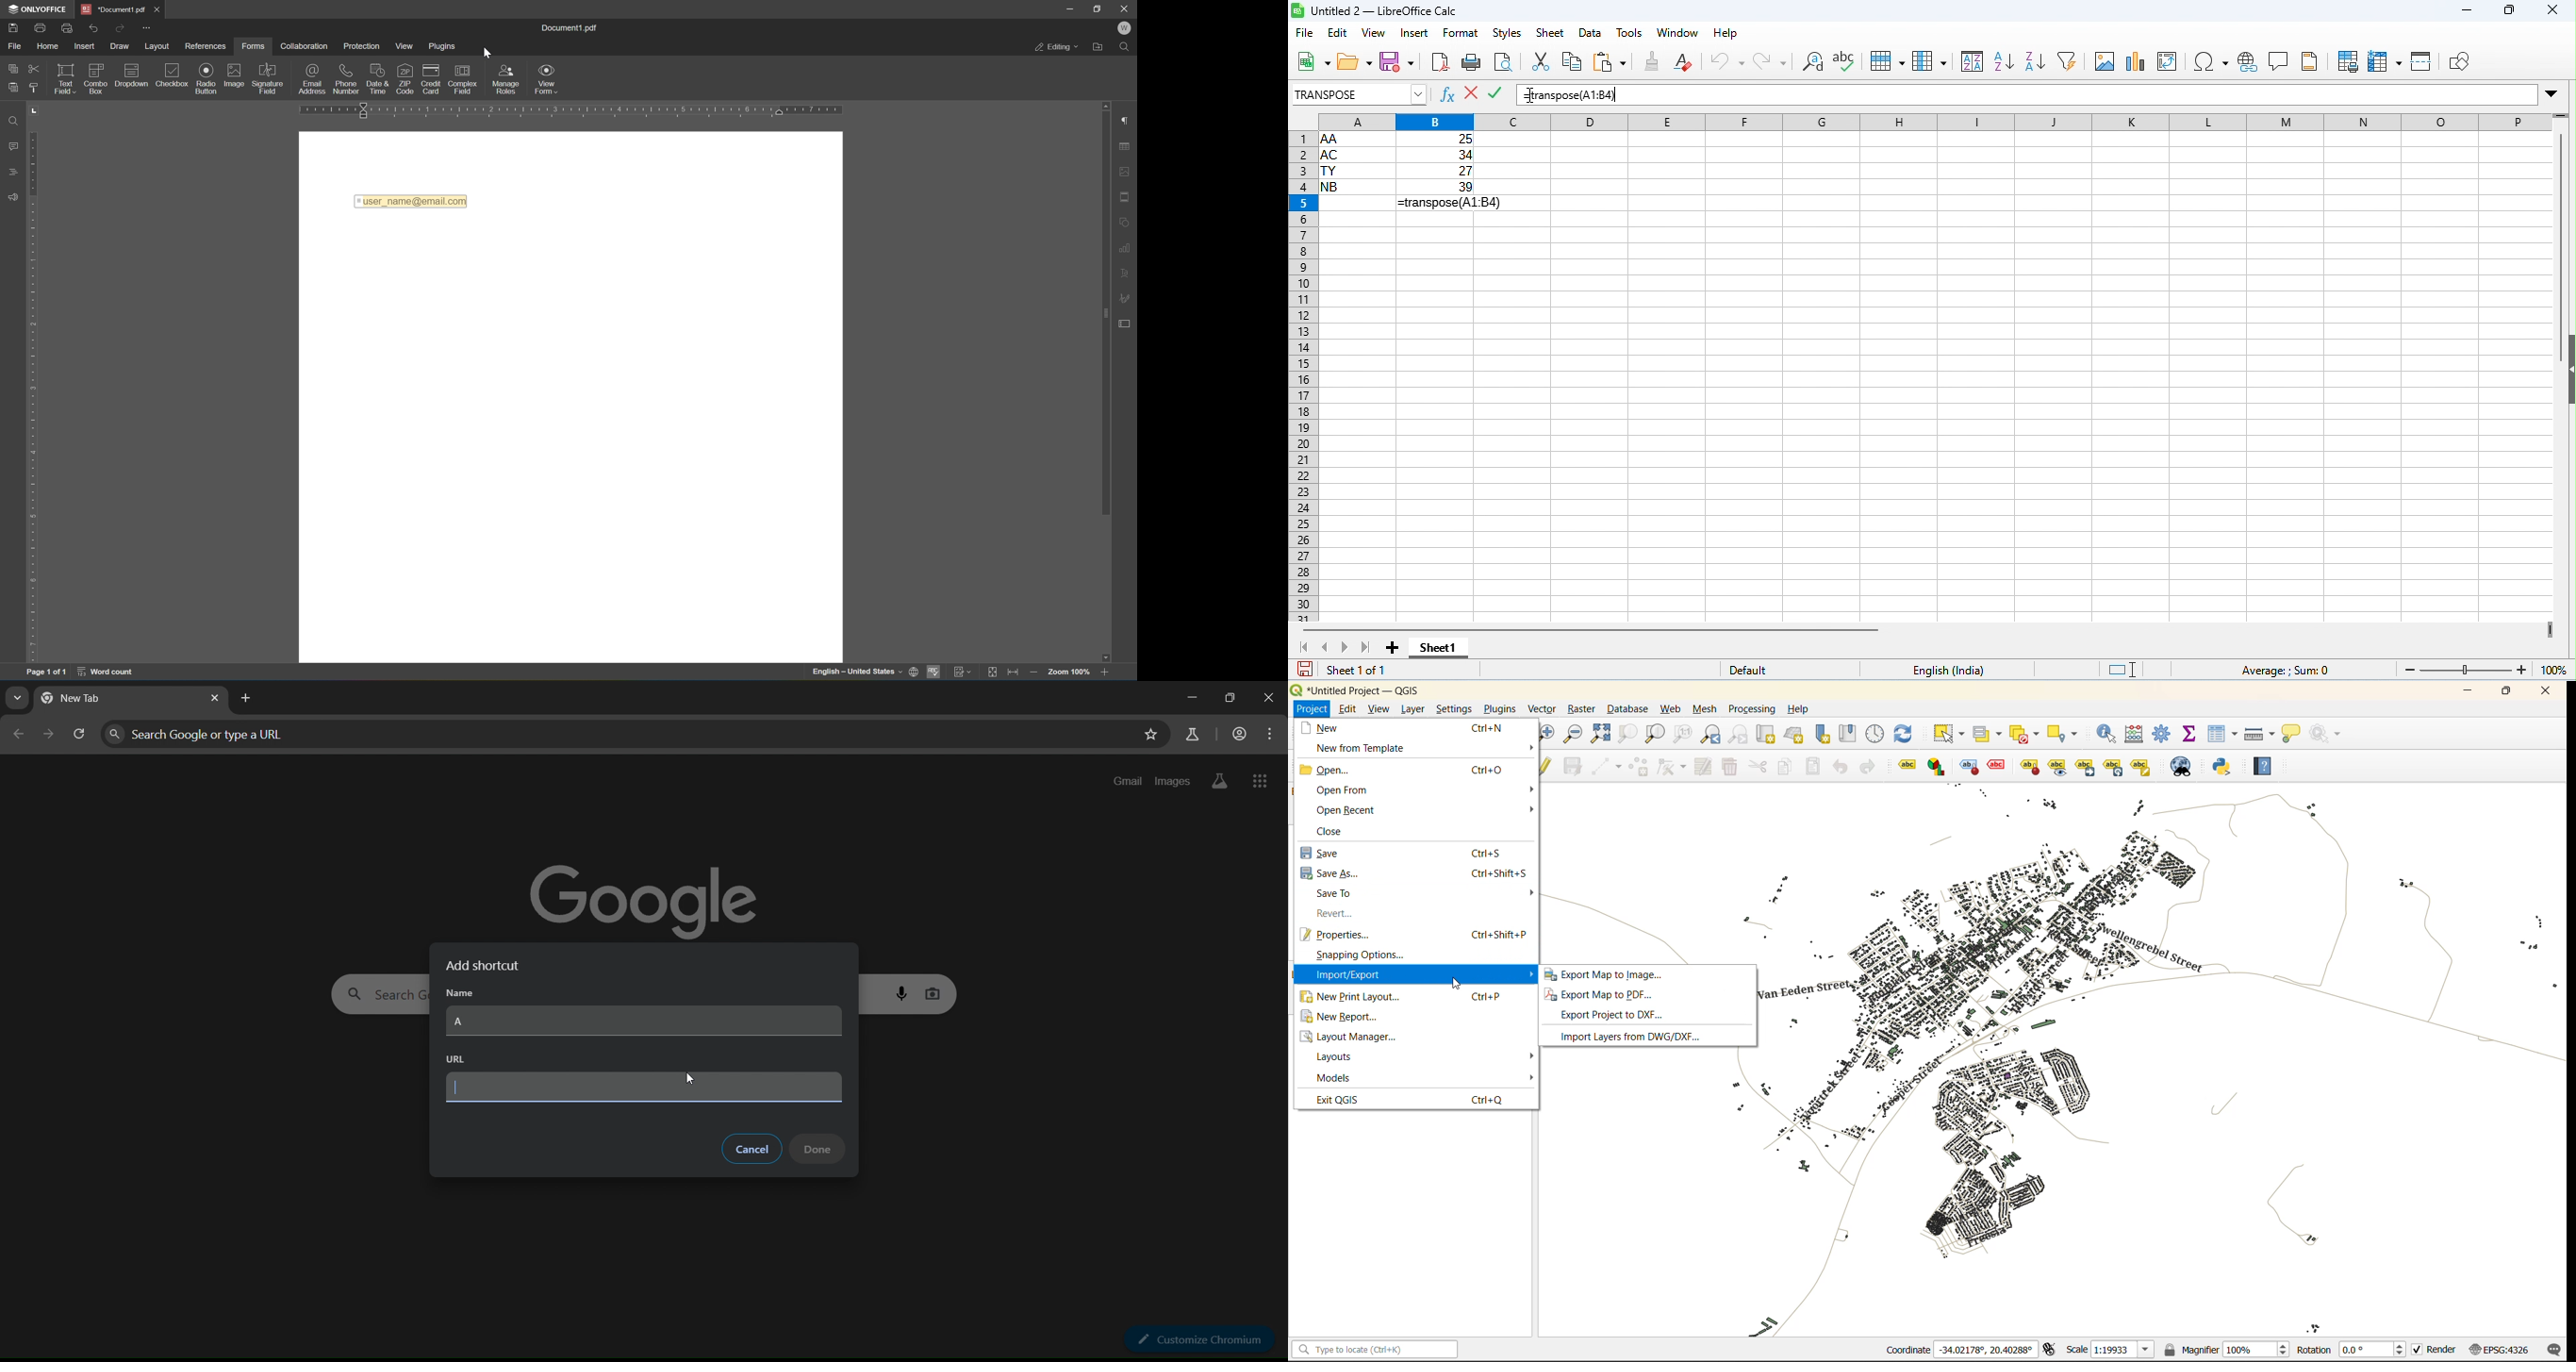 The height and width of the screenshot is (1372, 2576). Describe the element at coordinates (1128, 222) in the screenshot. I see `shape settings` at that location.